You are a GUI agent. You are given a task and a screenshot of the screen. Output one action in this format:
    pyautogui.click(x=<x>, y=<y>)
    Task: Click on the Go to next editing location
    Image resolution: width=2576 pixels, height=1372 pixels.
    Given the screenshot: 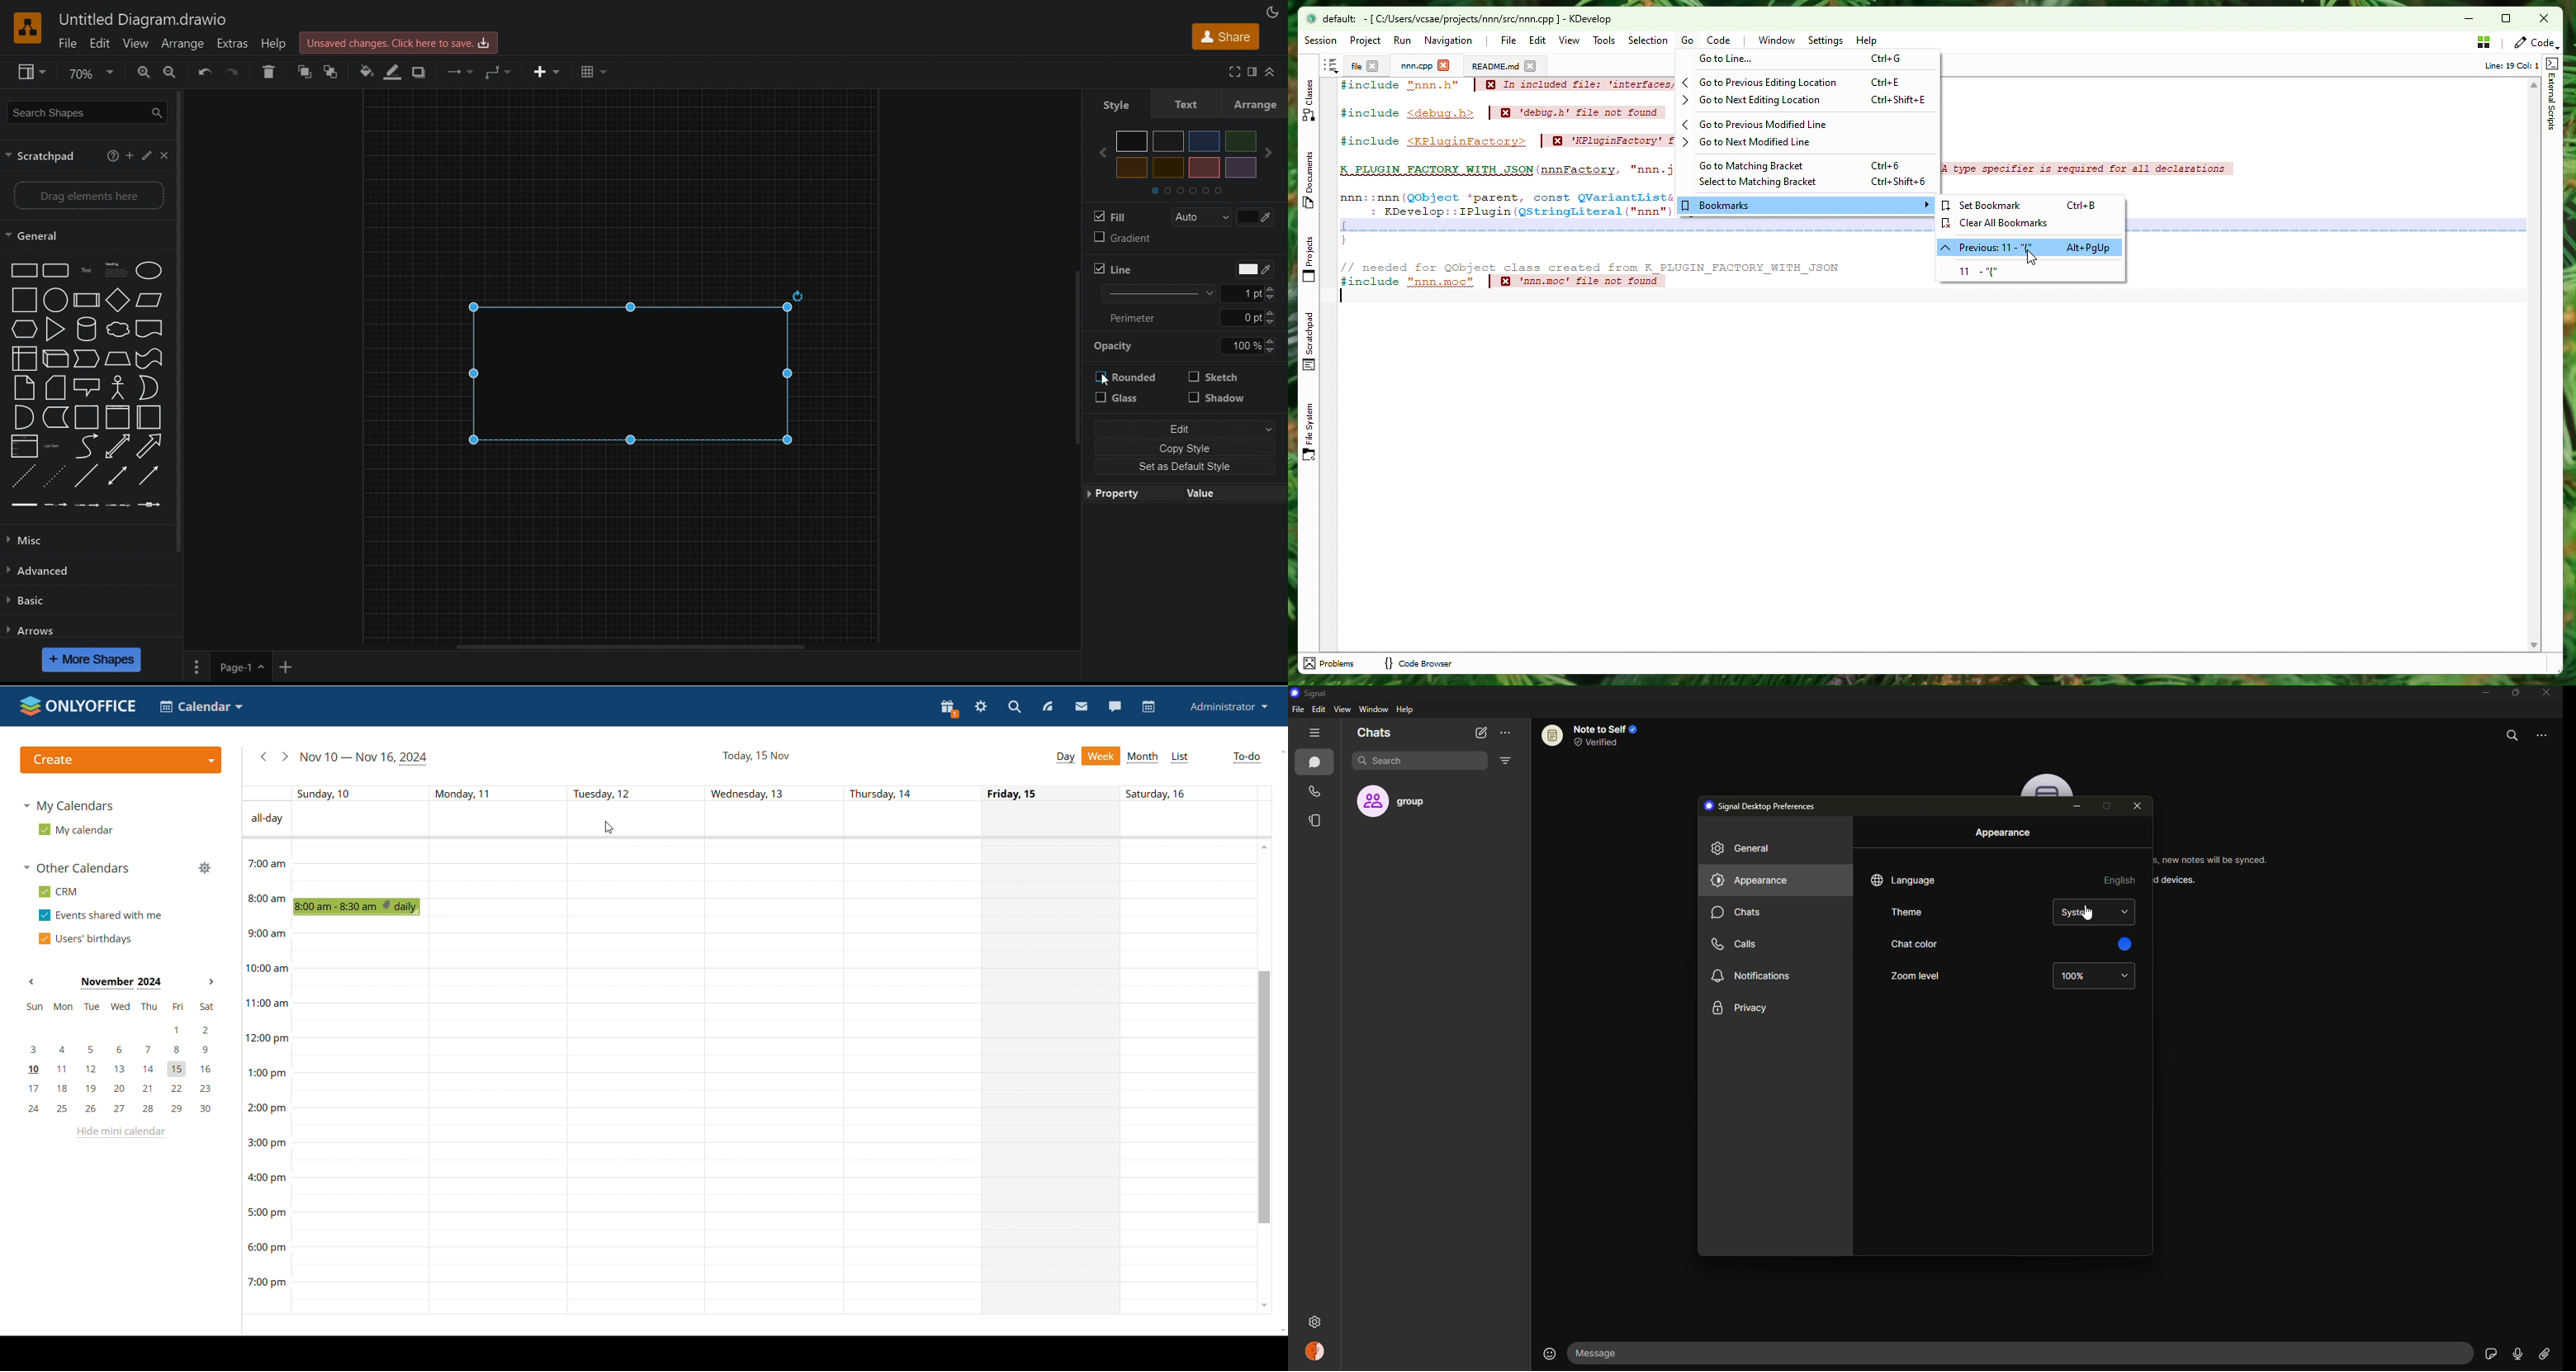 What is the action you would take?
    pyautogui.click(x=1807, y=99)
    